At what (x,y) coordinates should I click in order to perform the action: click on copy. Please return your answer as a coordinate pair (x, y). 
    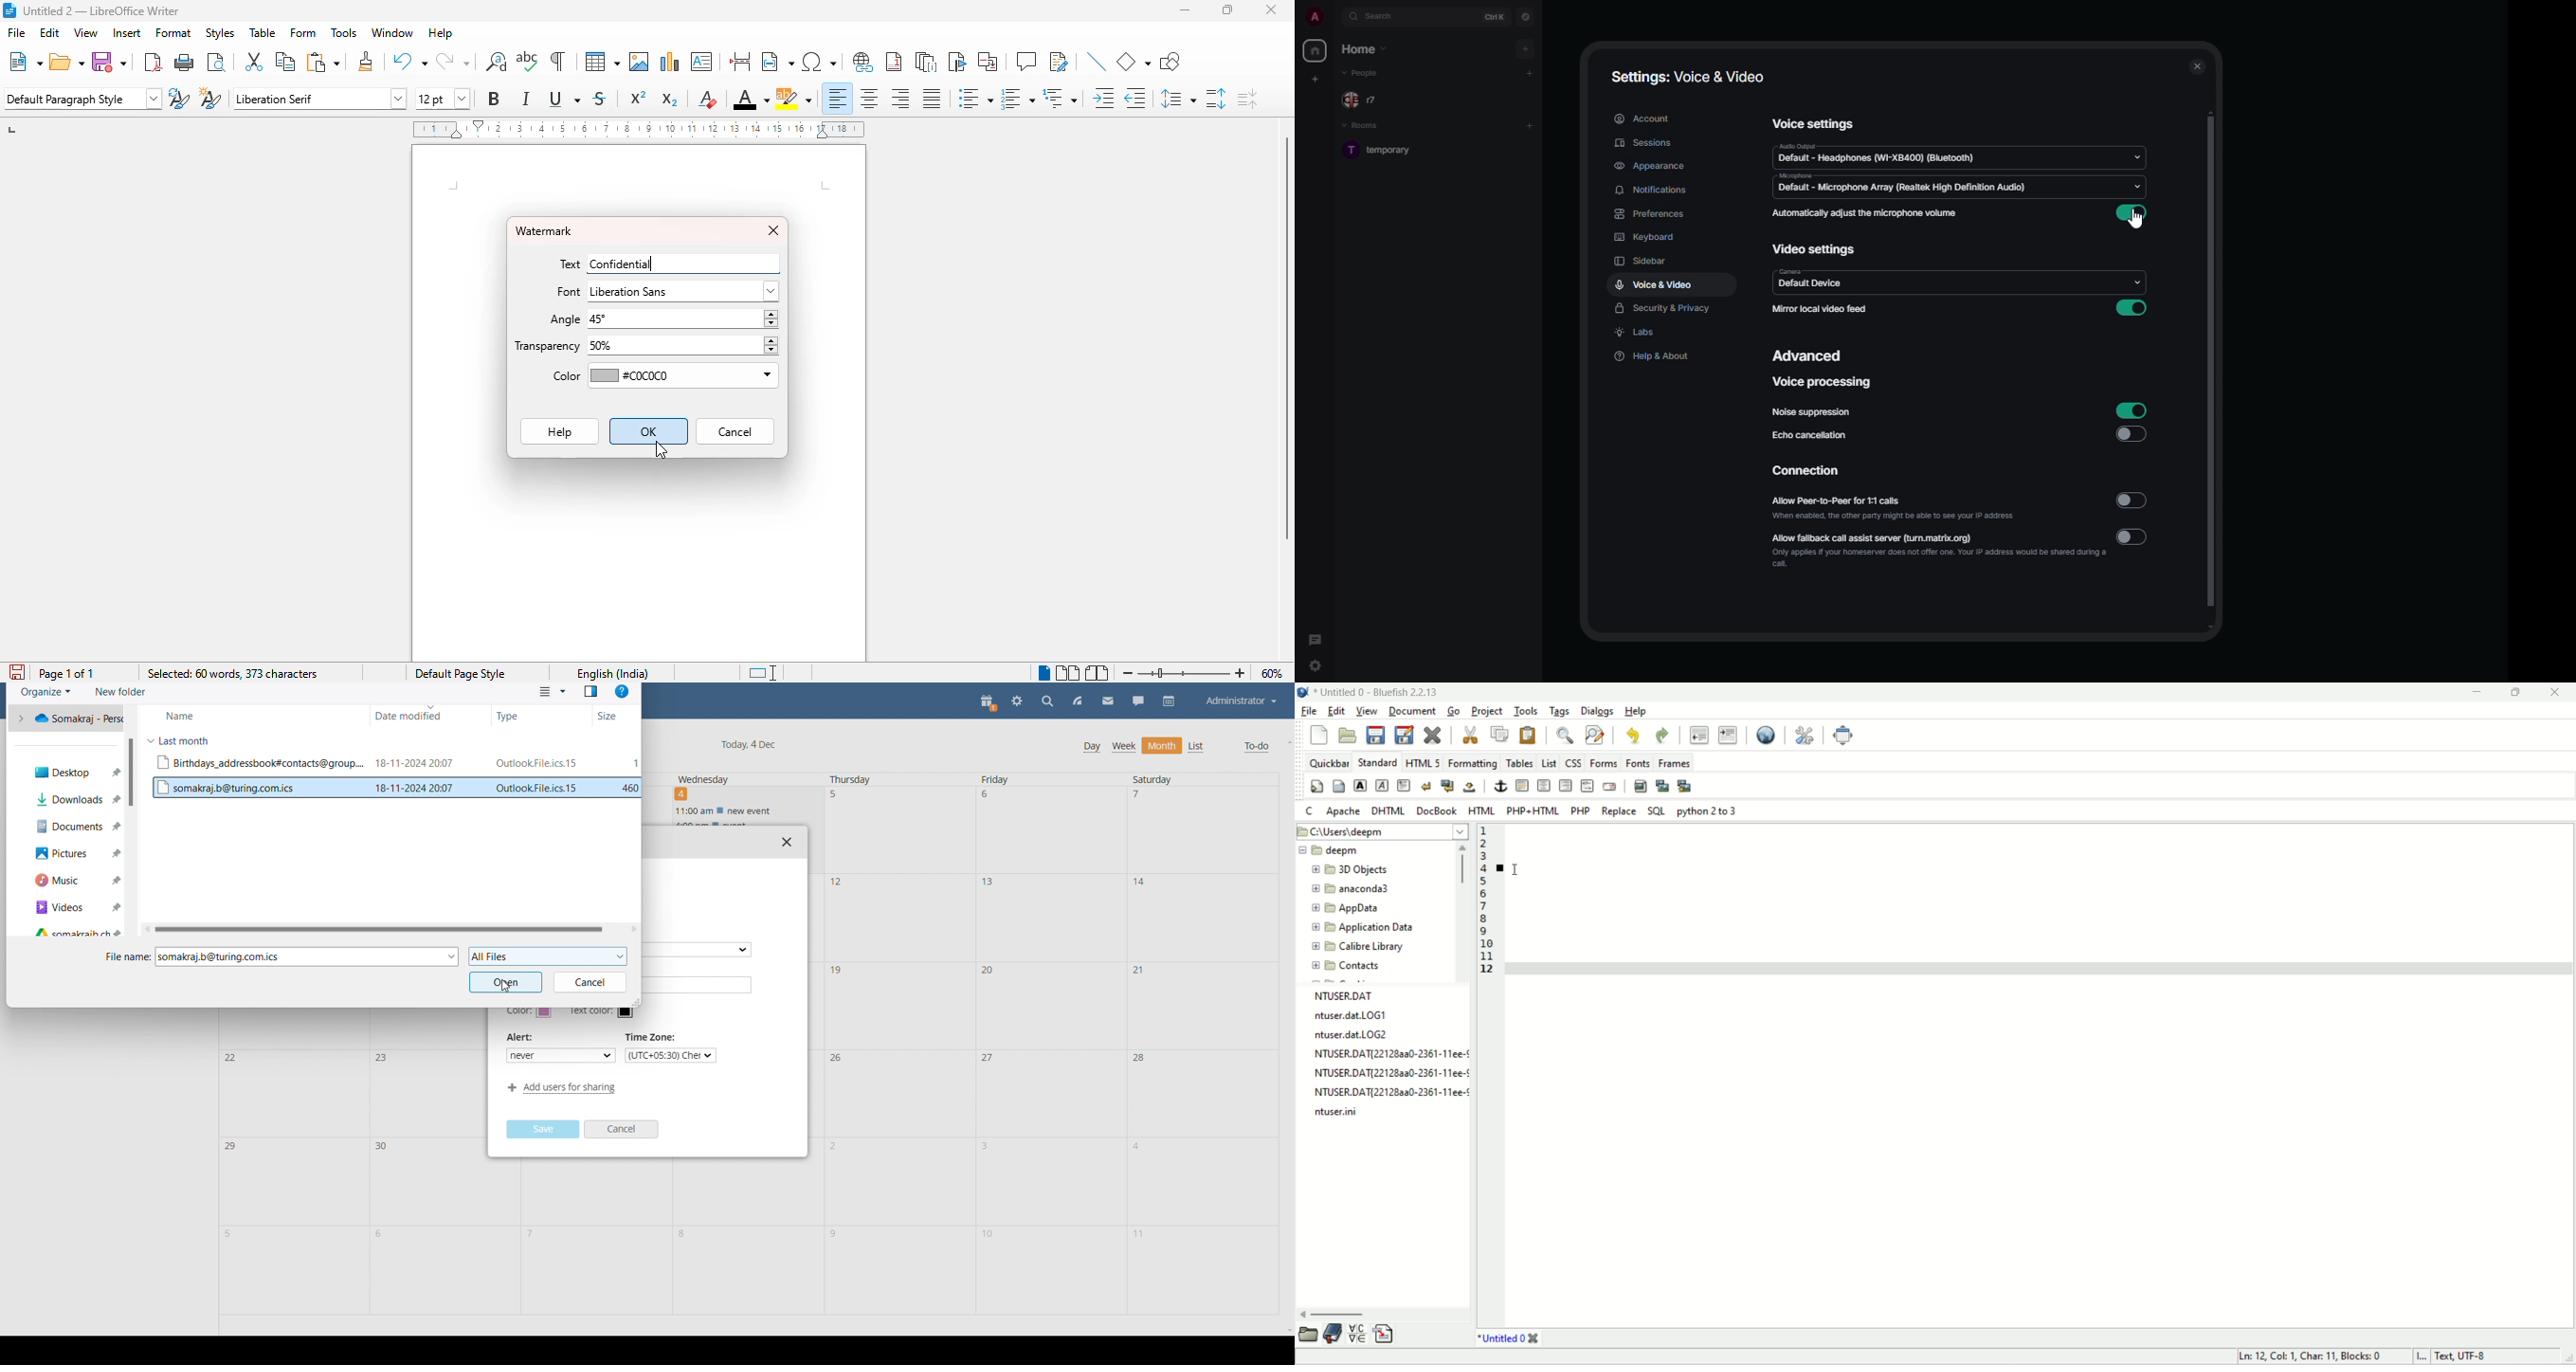
    Looking at the image, I should click on (285, 61).